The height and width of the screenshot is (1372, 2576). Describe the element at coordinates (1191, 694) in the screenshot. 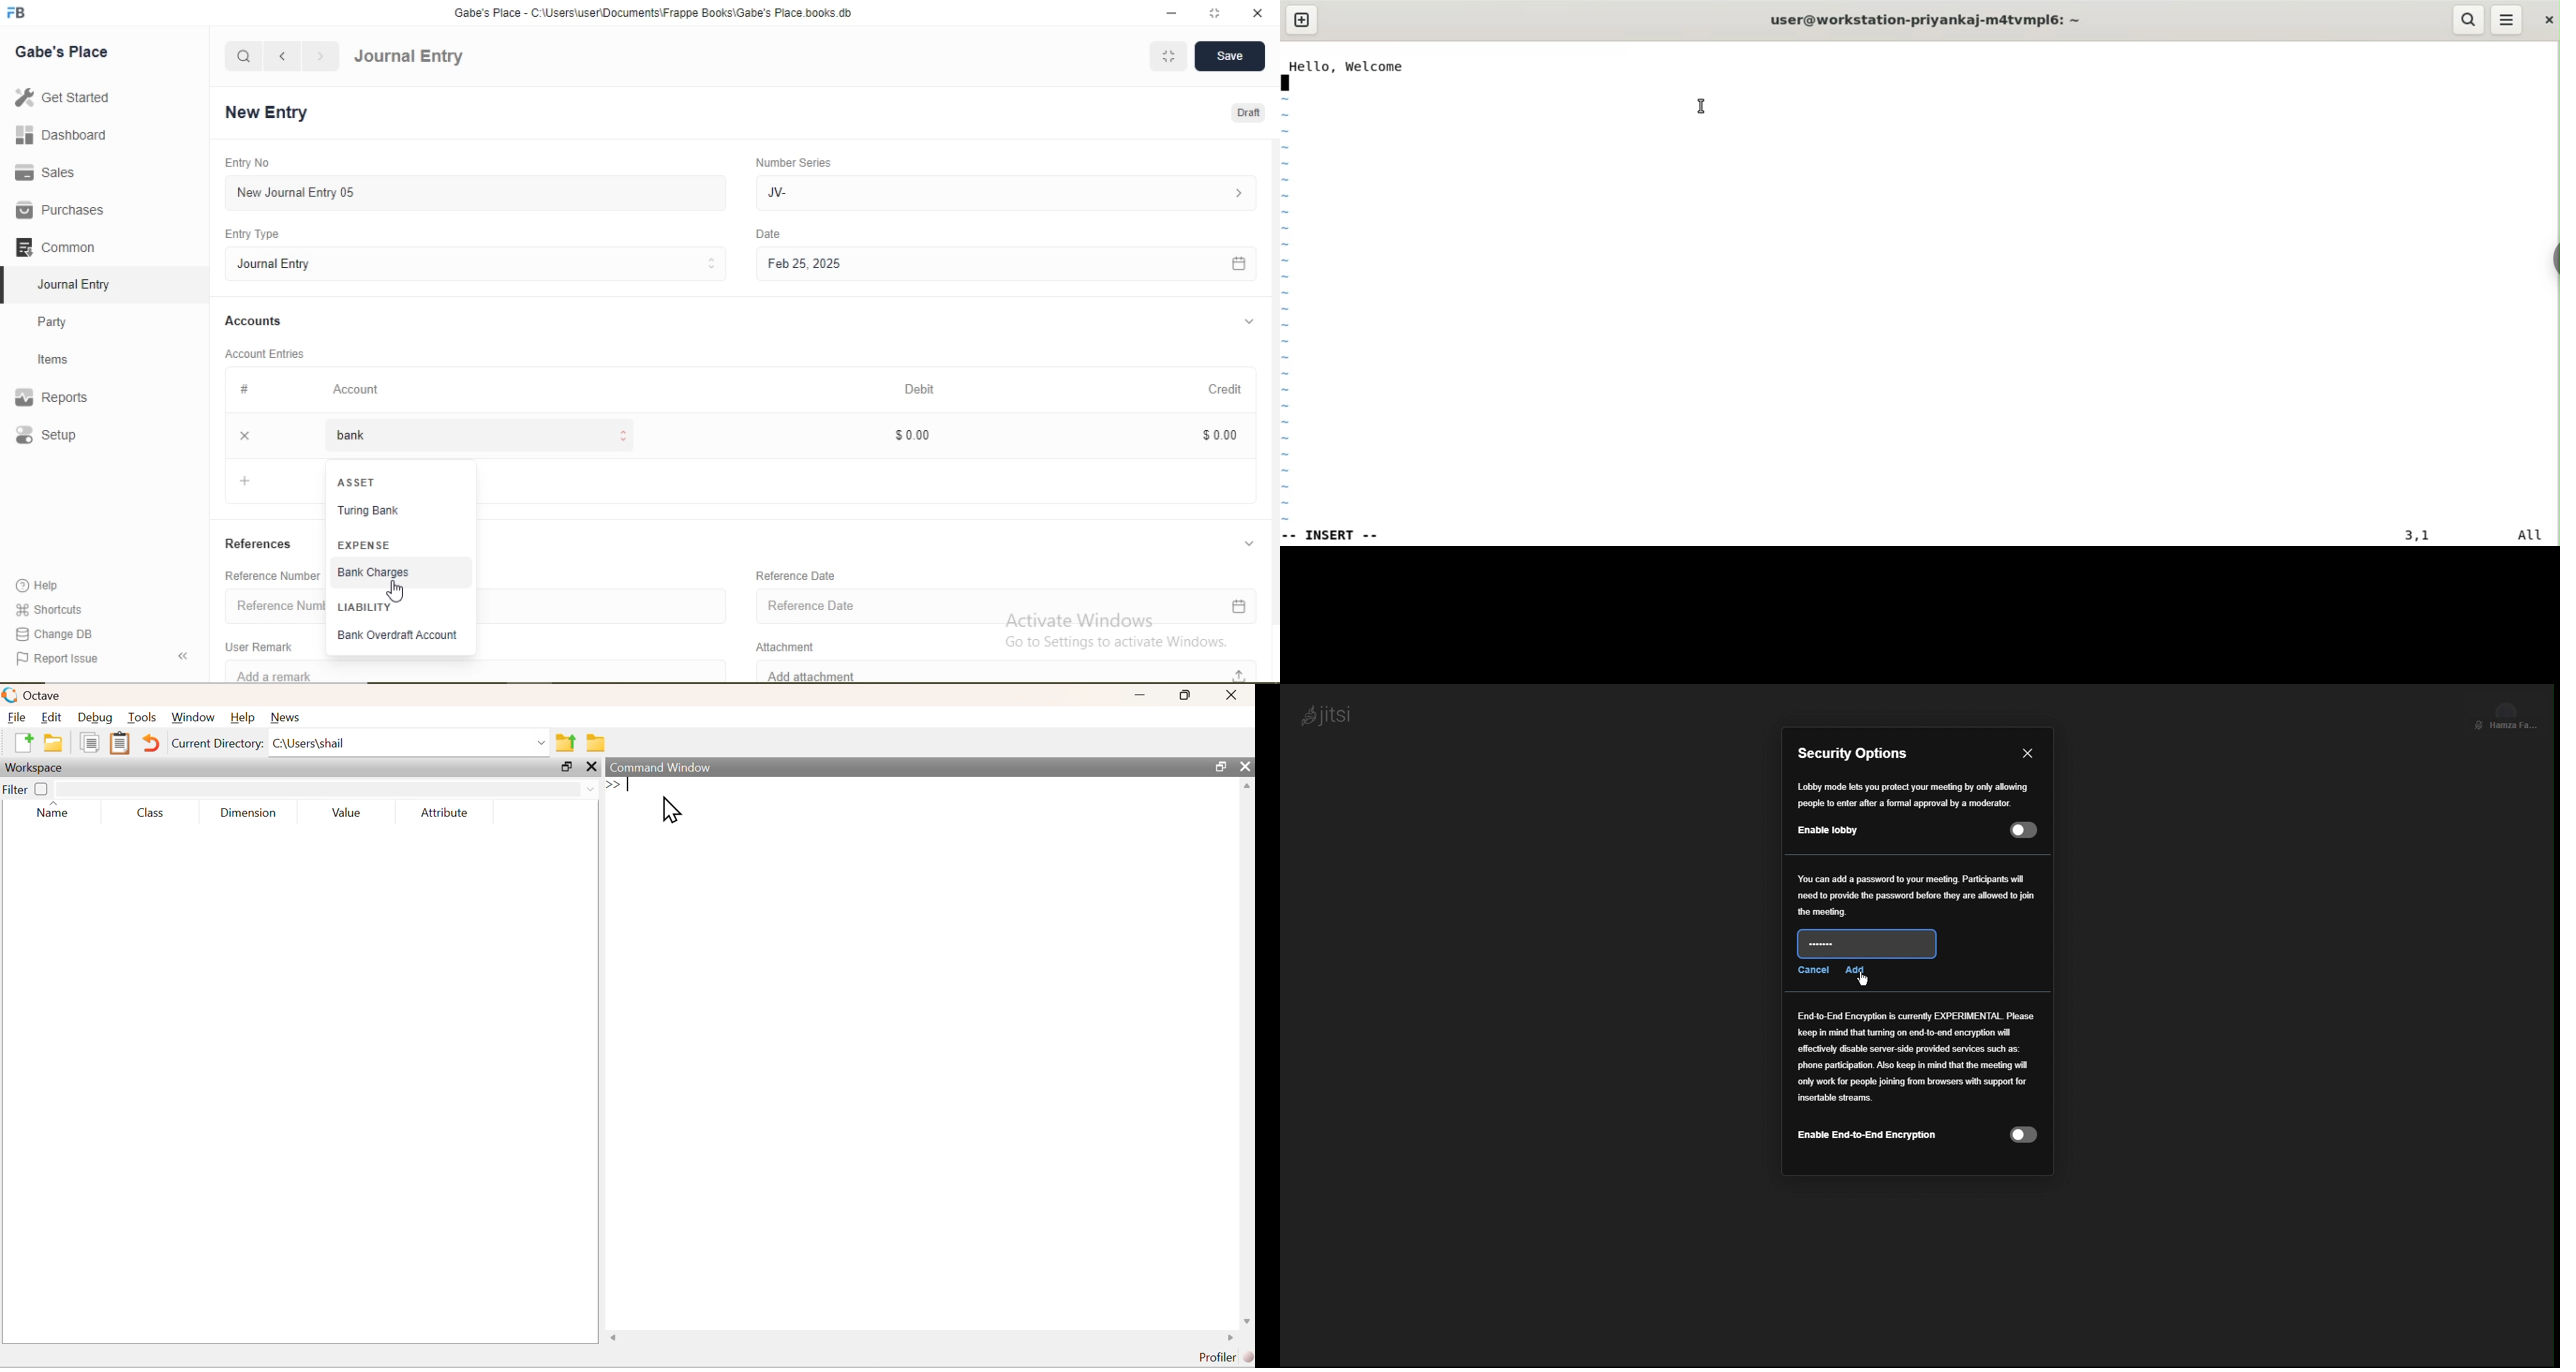

I see `Maximize` at that location.